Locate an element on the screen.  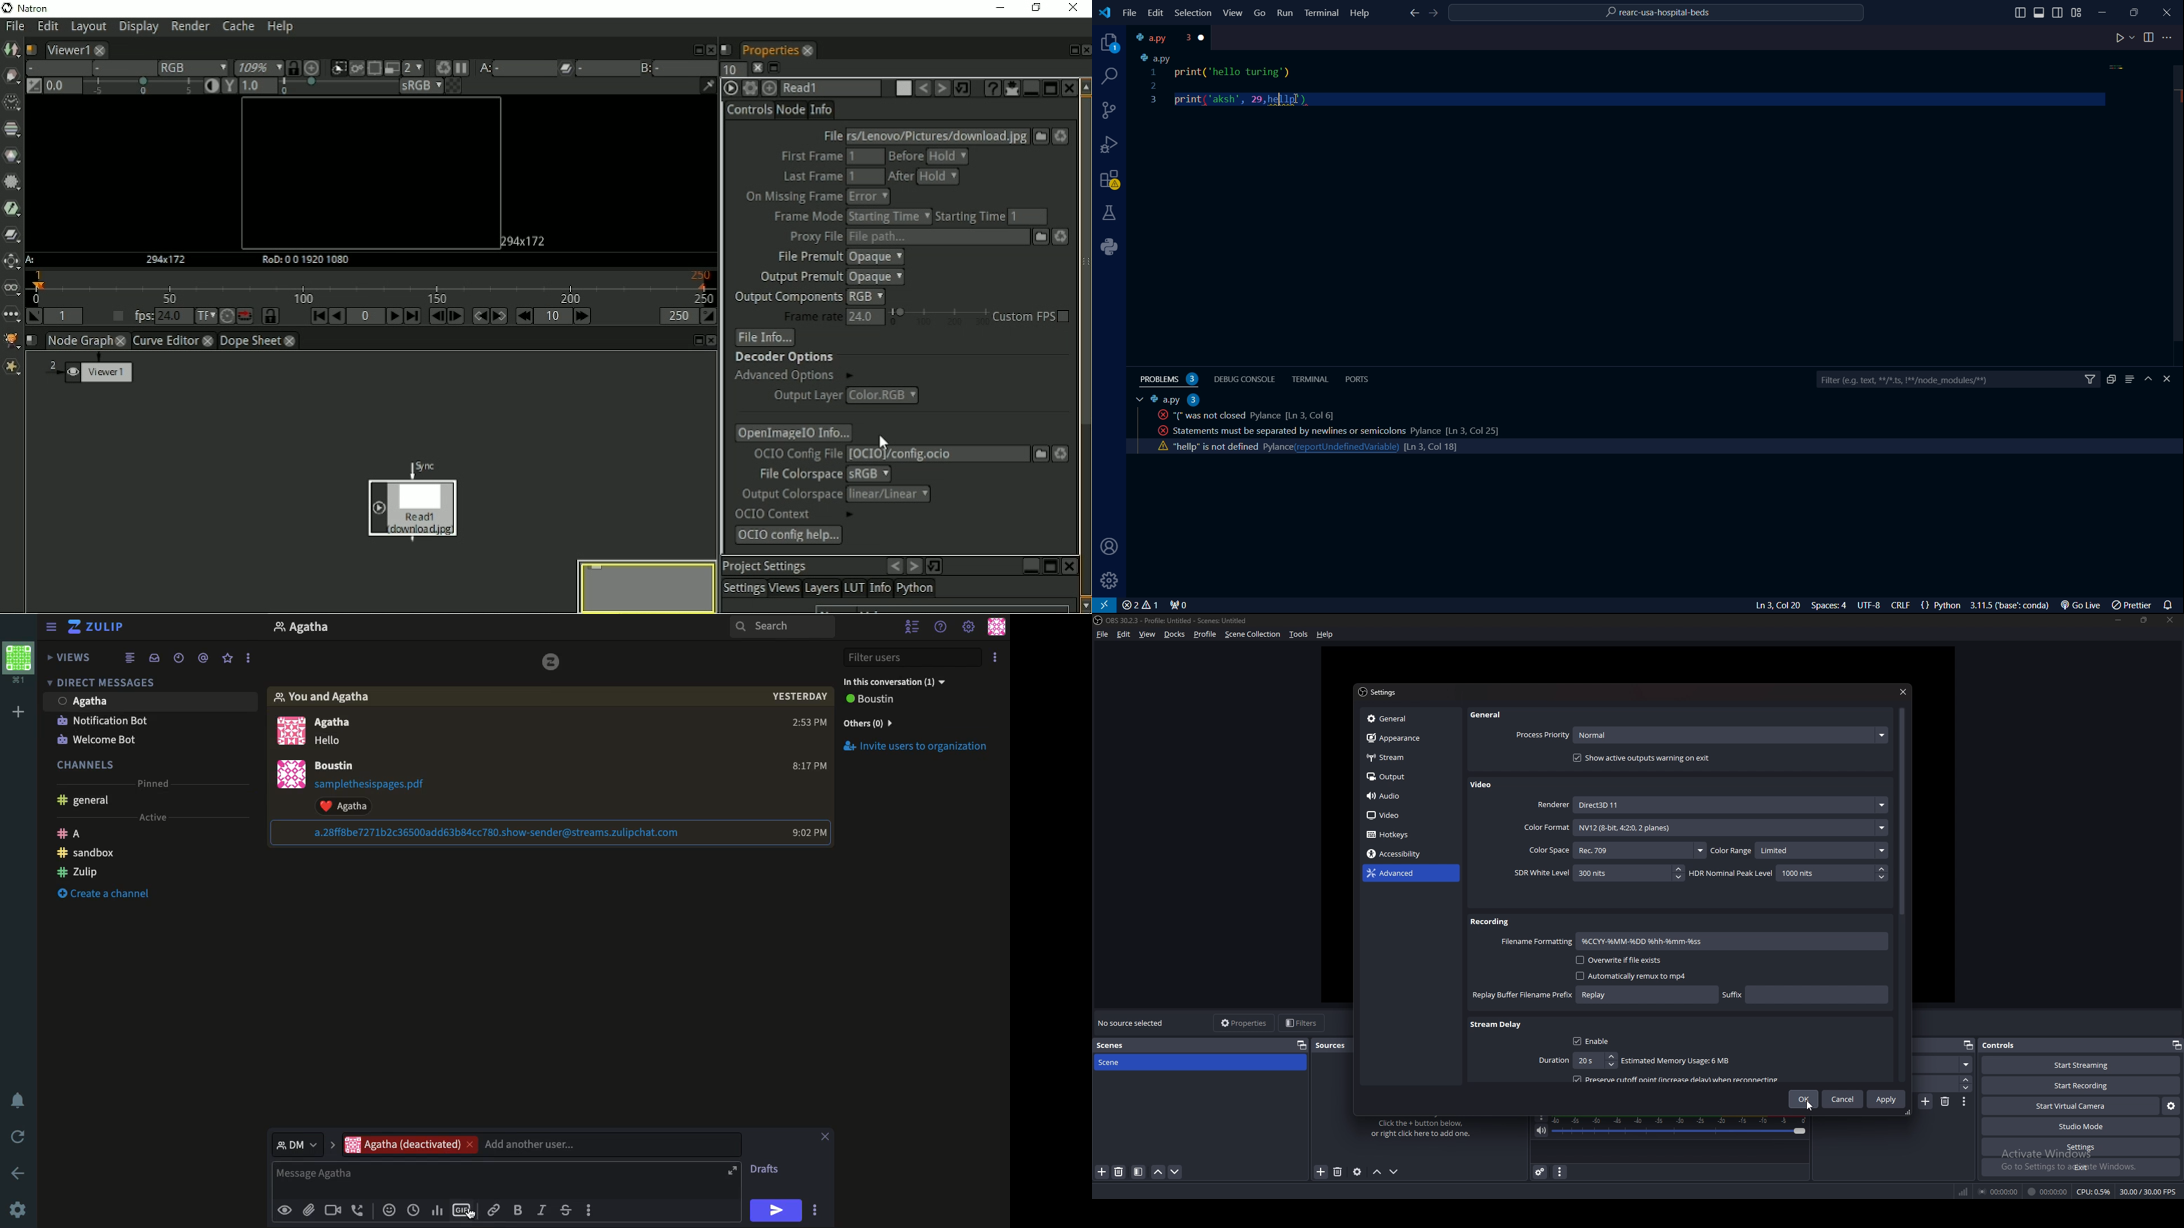
Filter users is located at coordinates (913, 658).